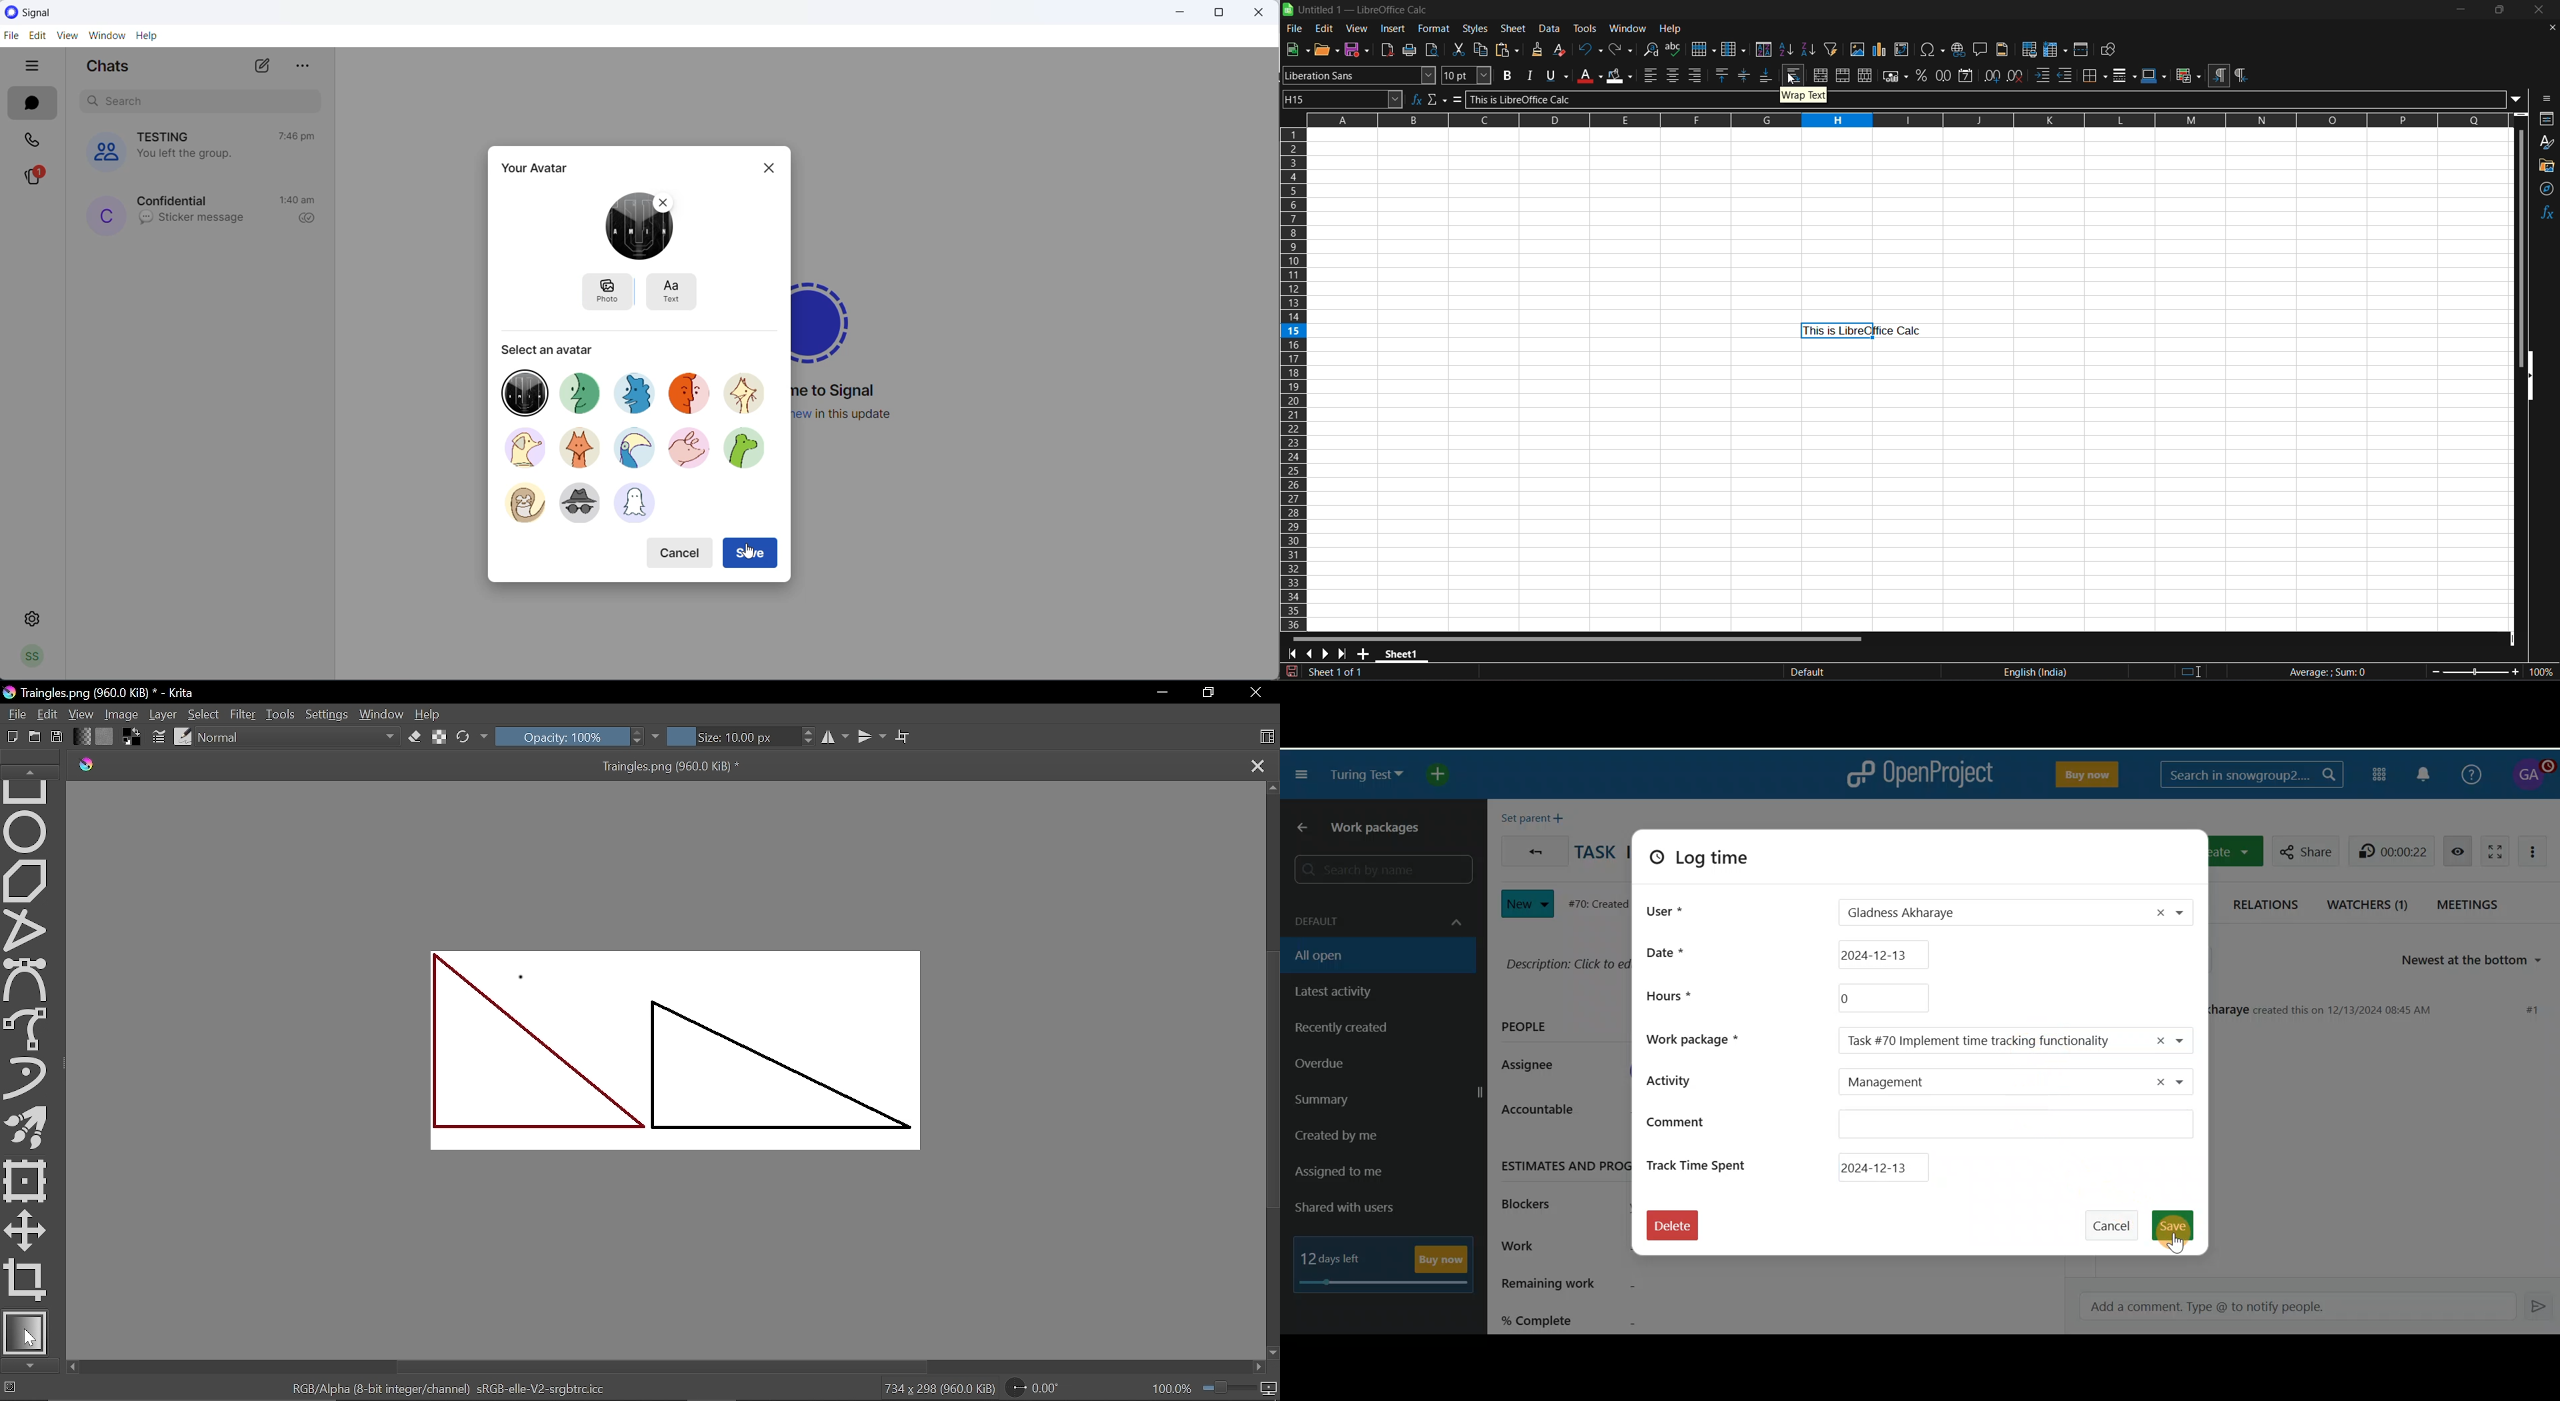  Describe the element at coordinates (1943, 77) in the screenshot. I see `format as number` at that location.